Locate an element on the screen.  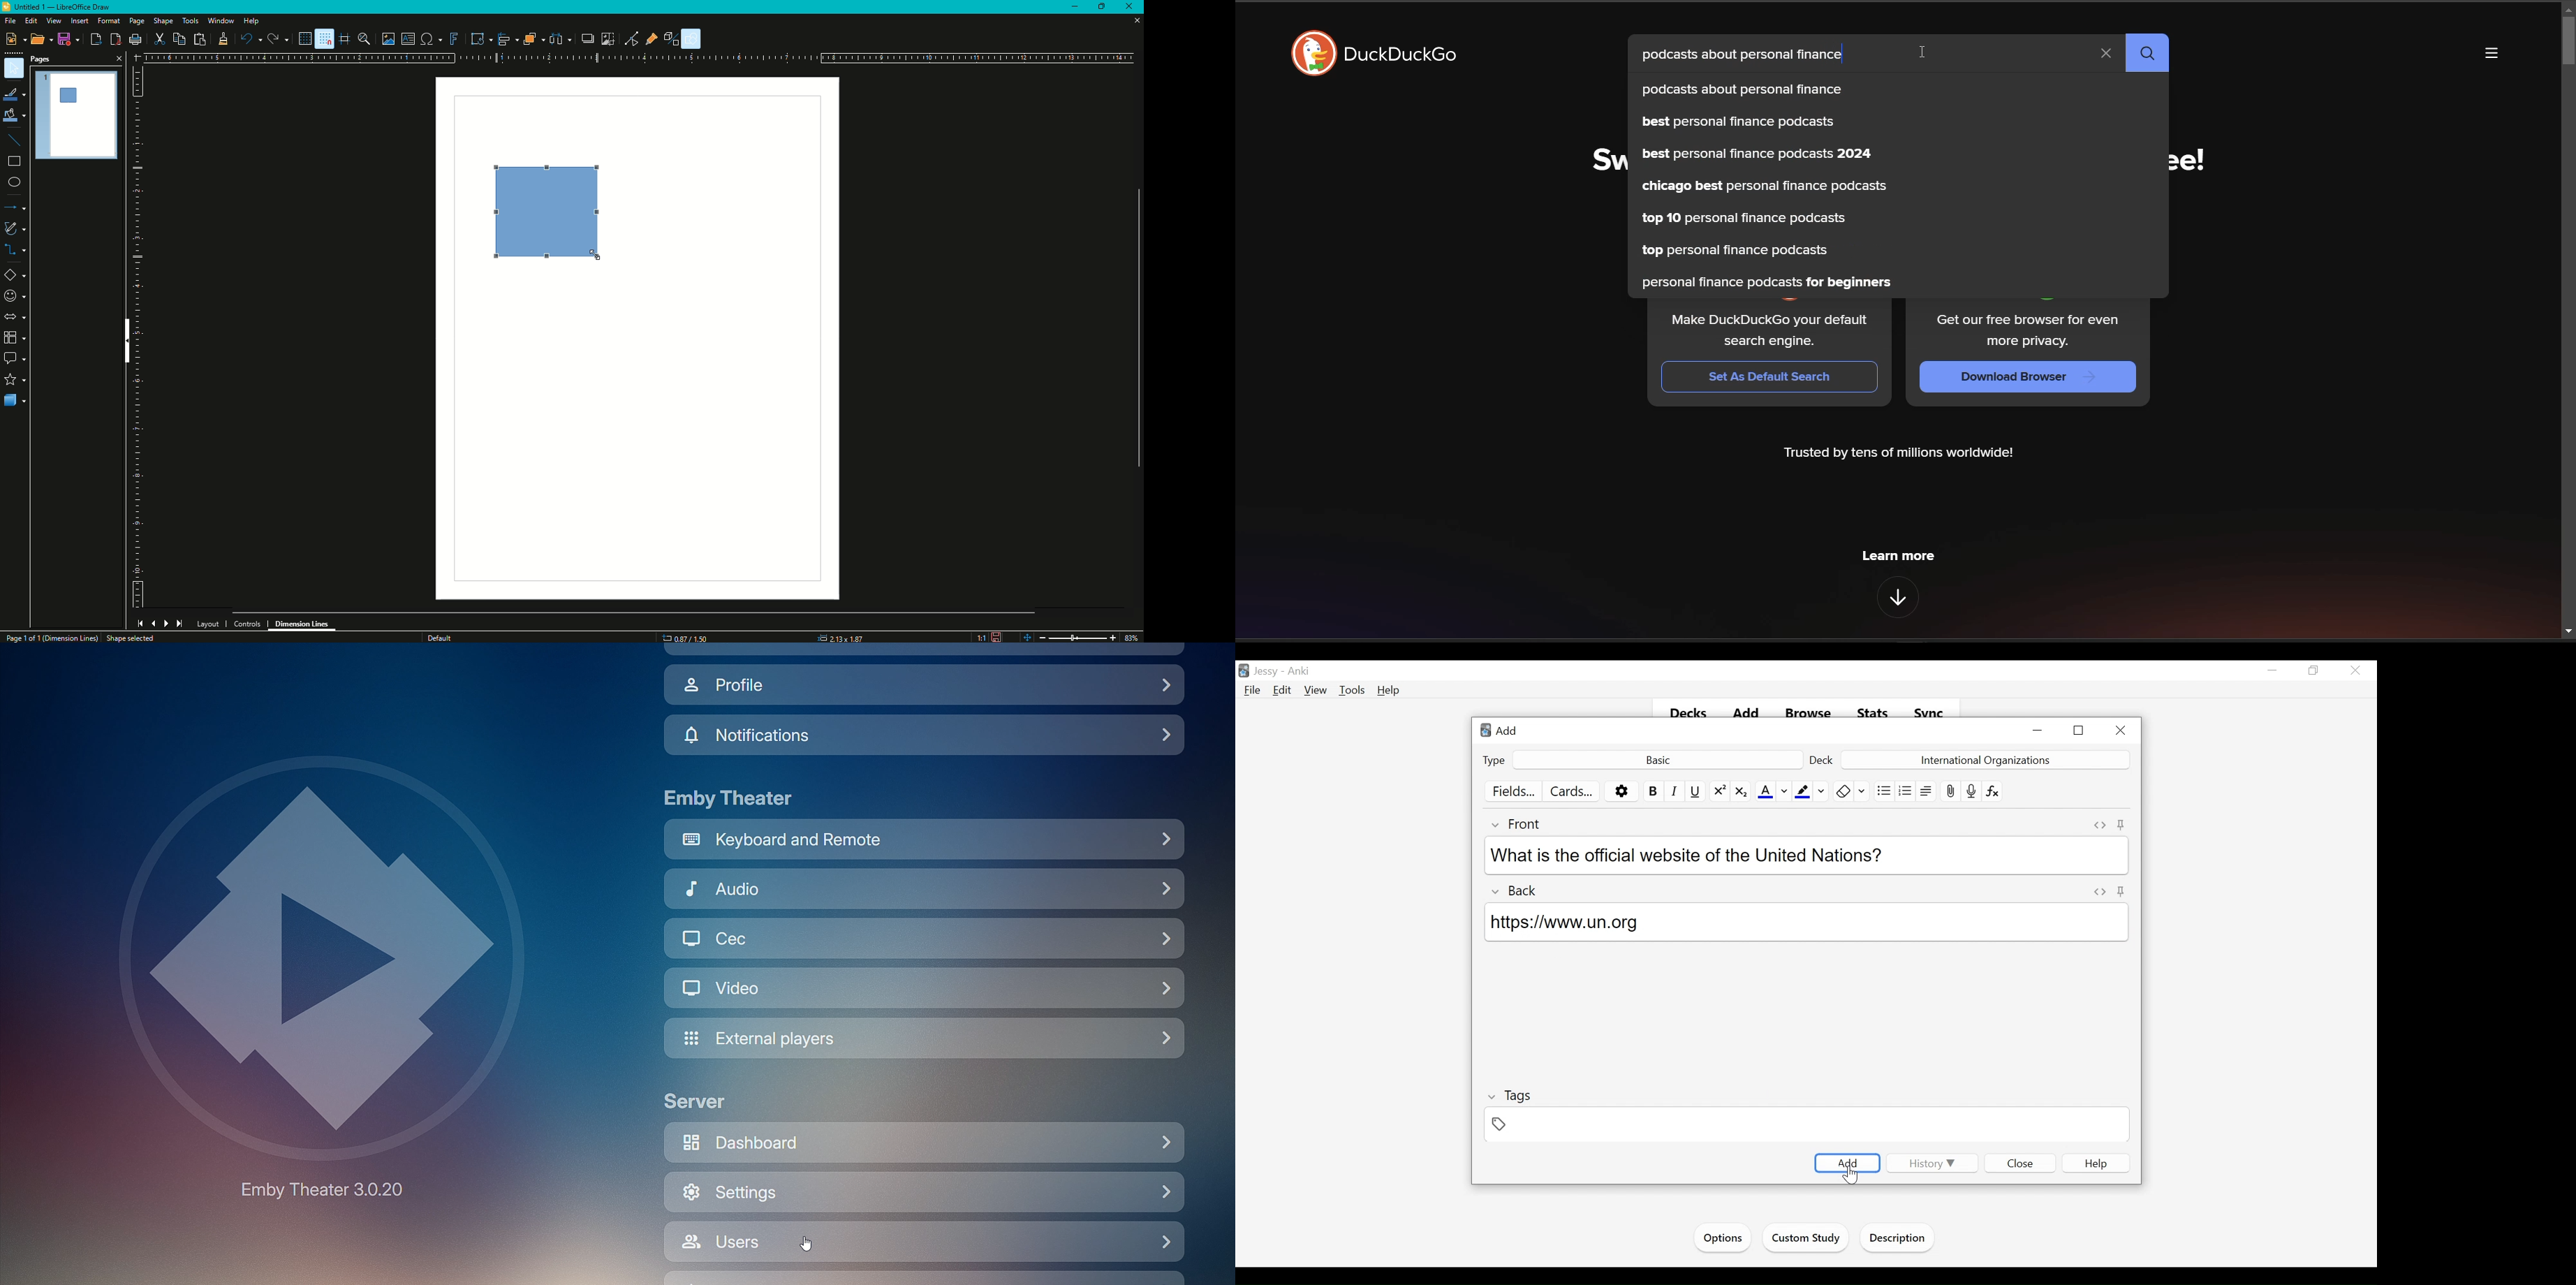
Crop Image is located at coordinates (605, 38).